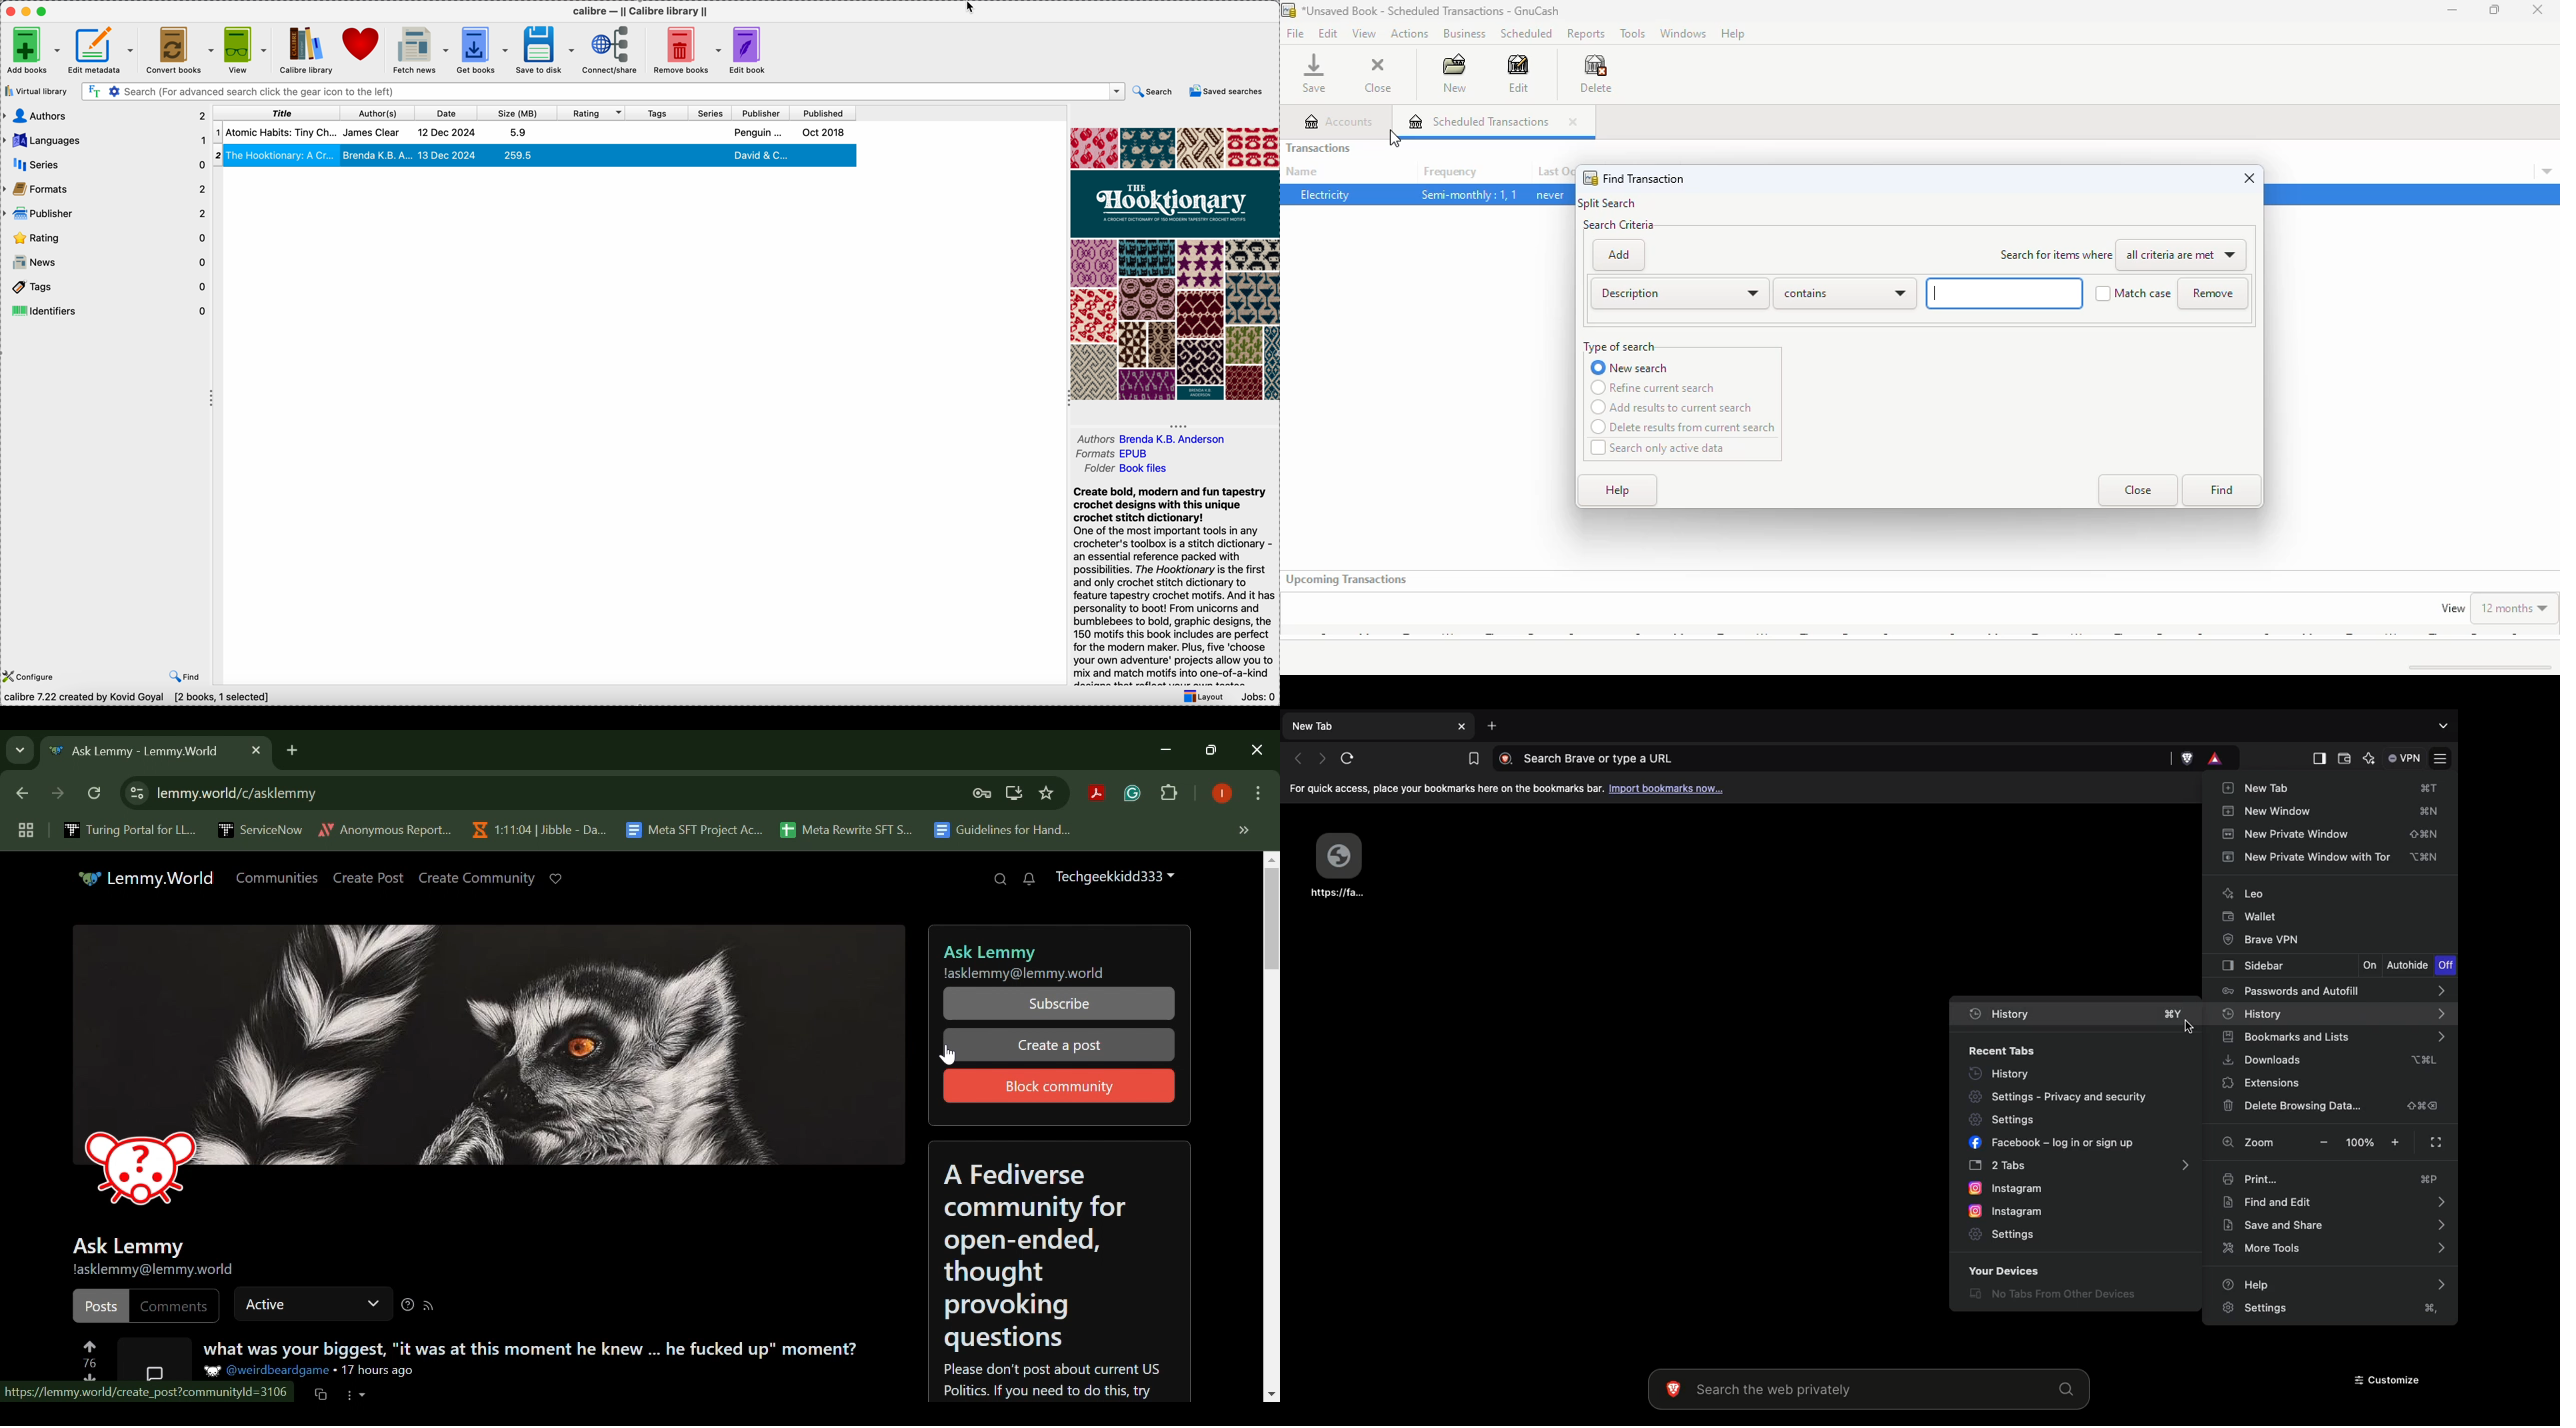 The height and width of the screenshot is (1428, 2576). What do you see at coordinates (556, 879) in the screenshot?
I see `Donate to Lemmy` at bounding box center [556, 879].